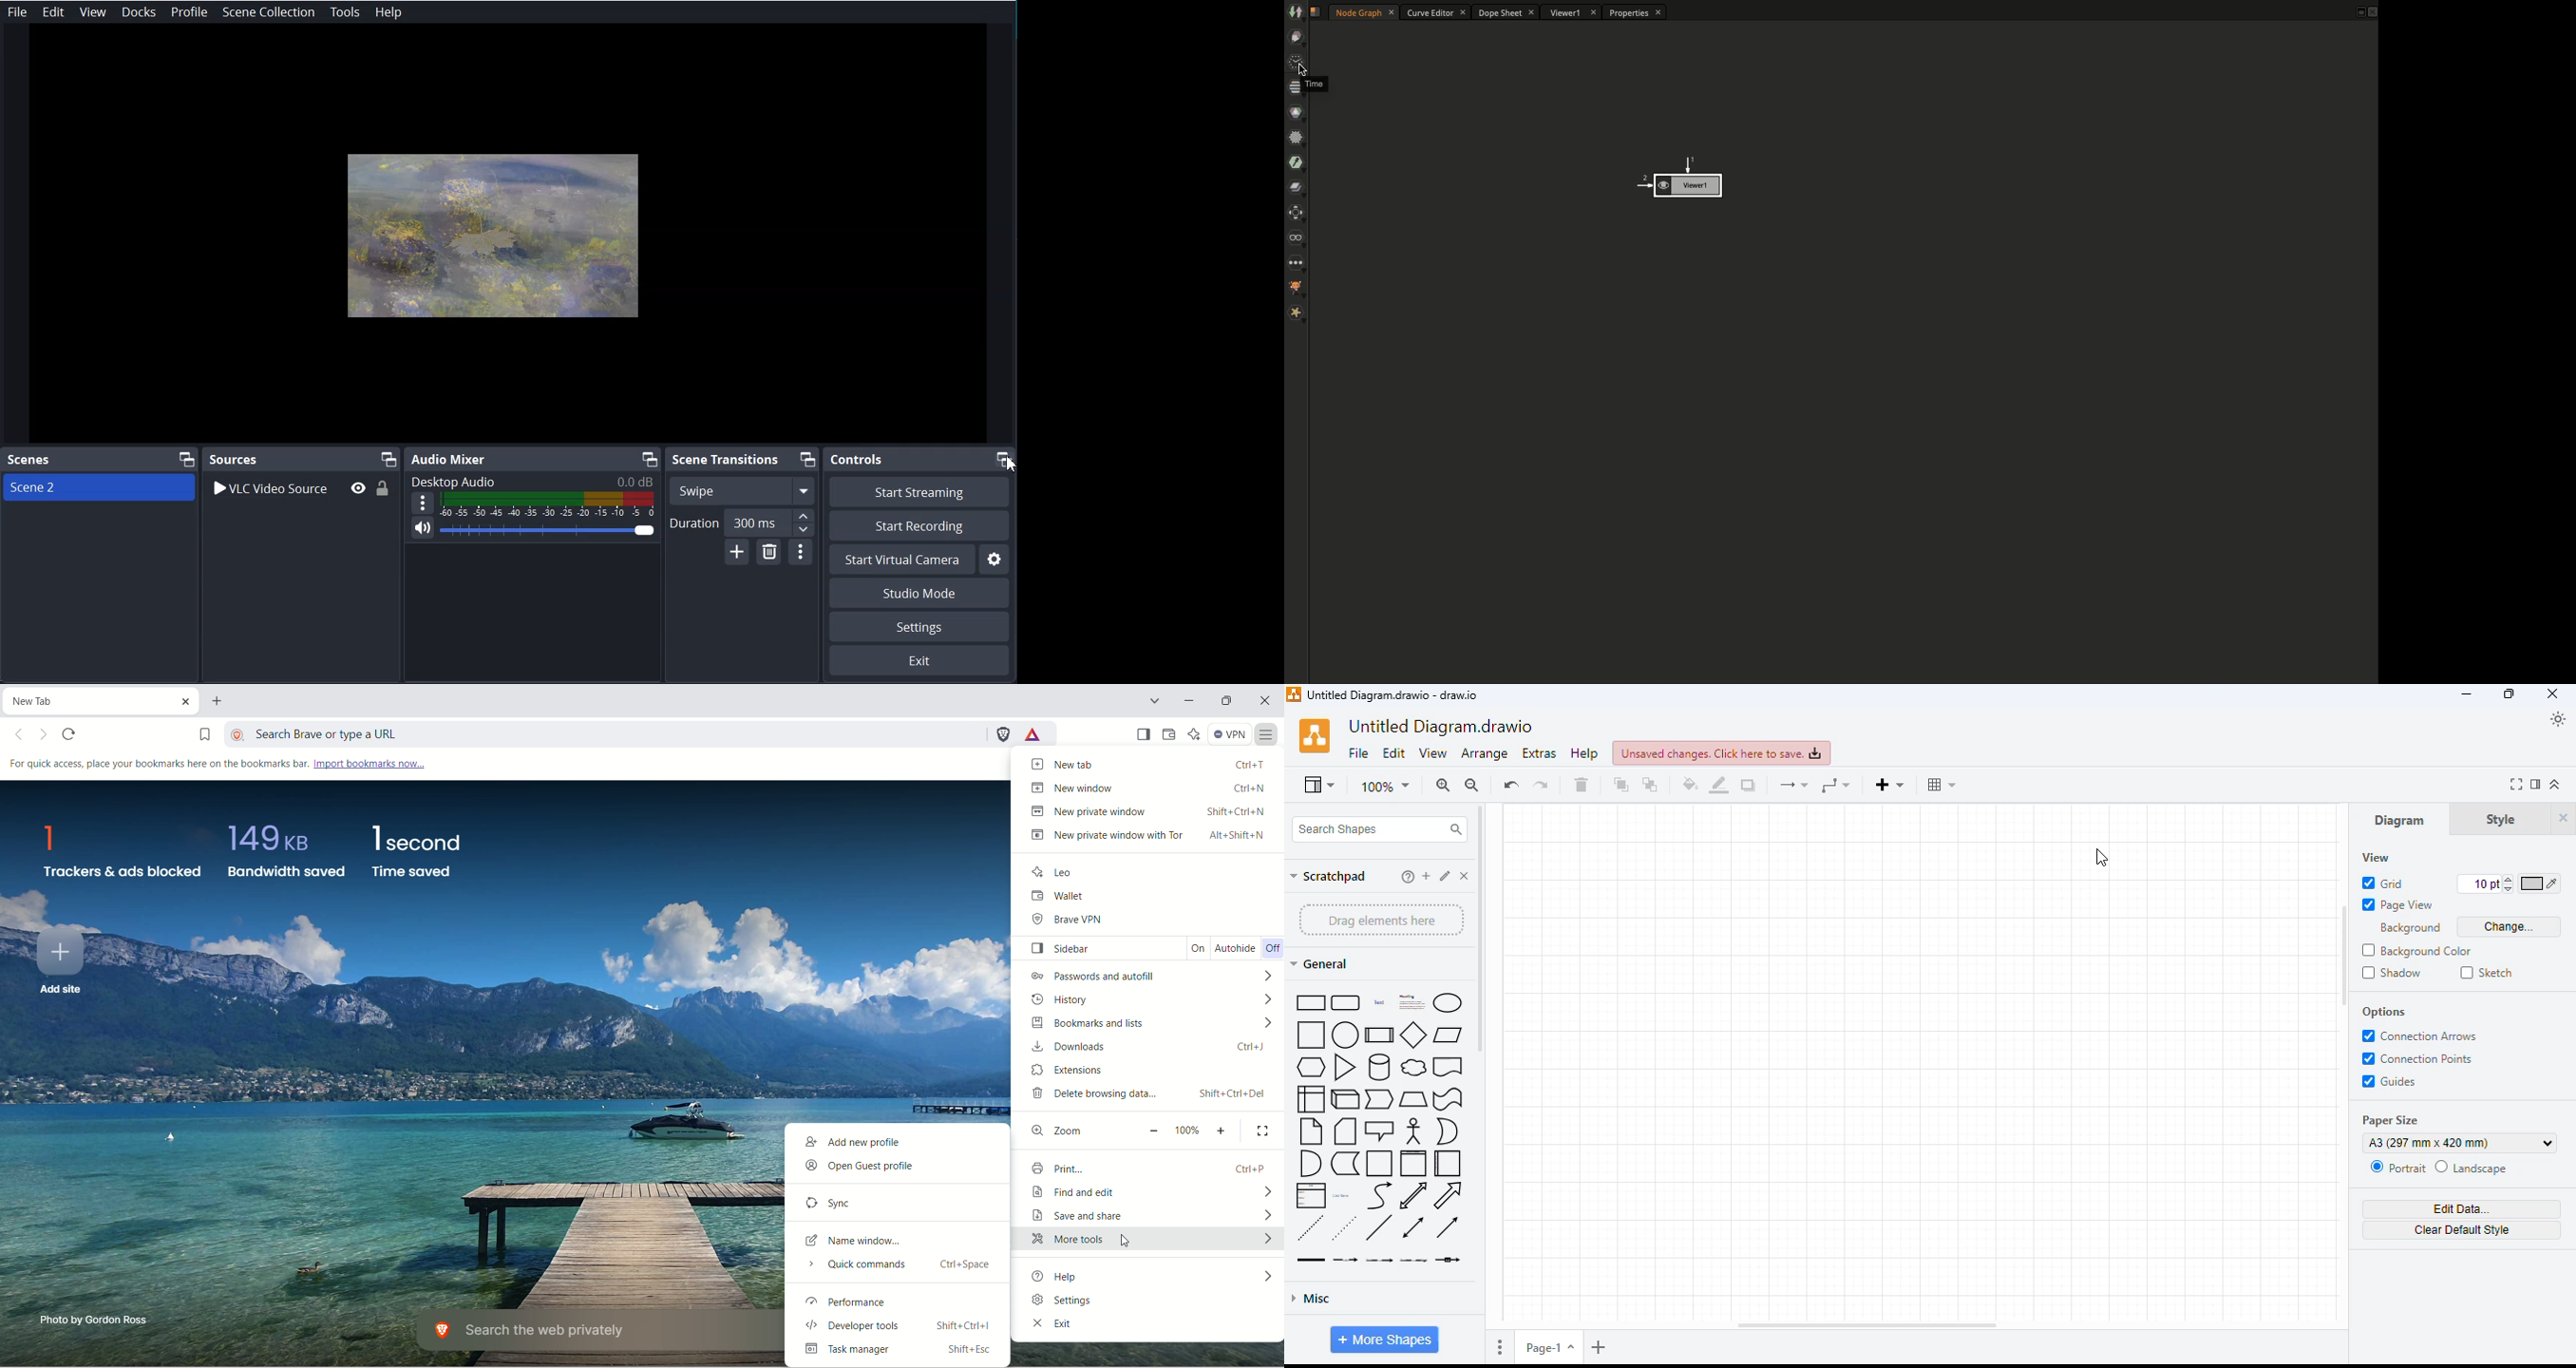  Describe the element at coordinates (2390, 1081) in the screenshot. I see `guides` at that location.